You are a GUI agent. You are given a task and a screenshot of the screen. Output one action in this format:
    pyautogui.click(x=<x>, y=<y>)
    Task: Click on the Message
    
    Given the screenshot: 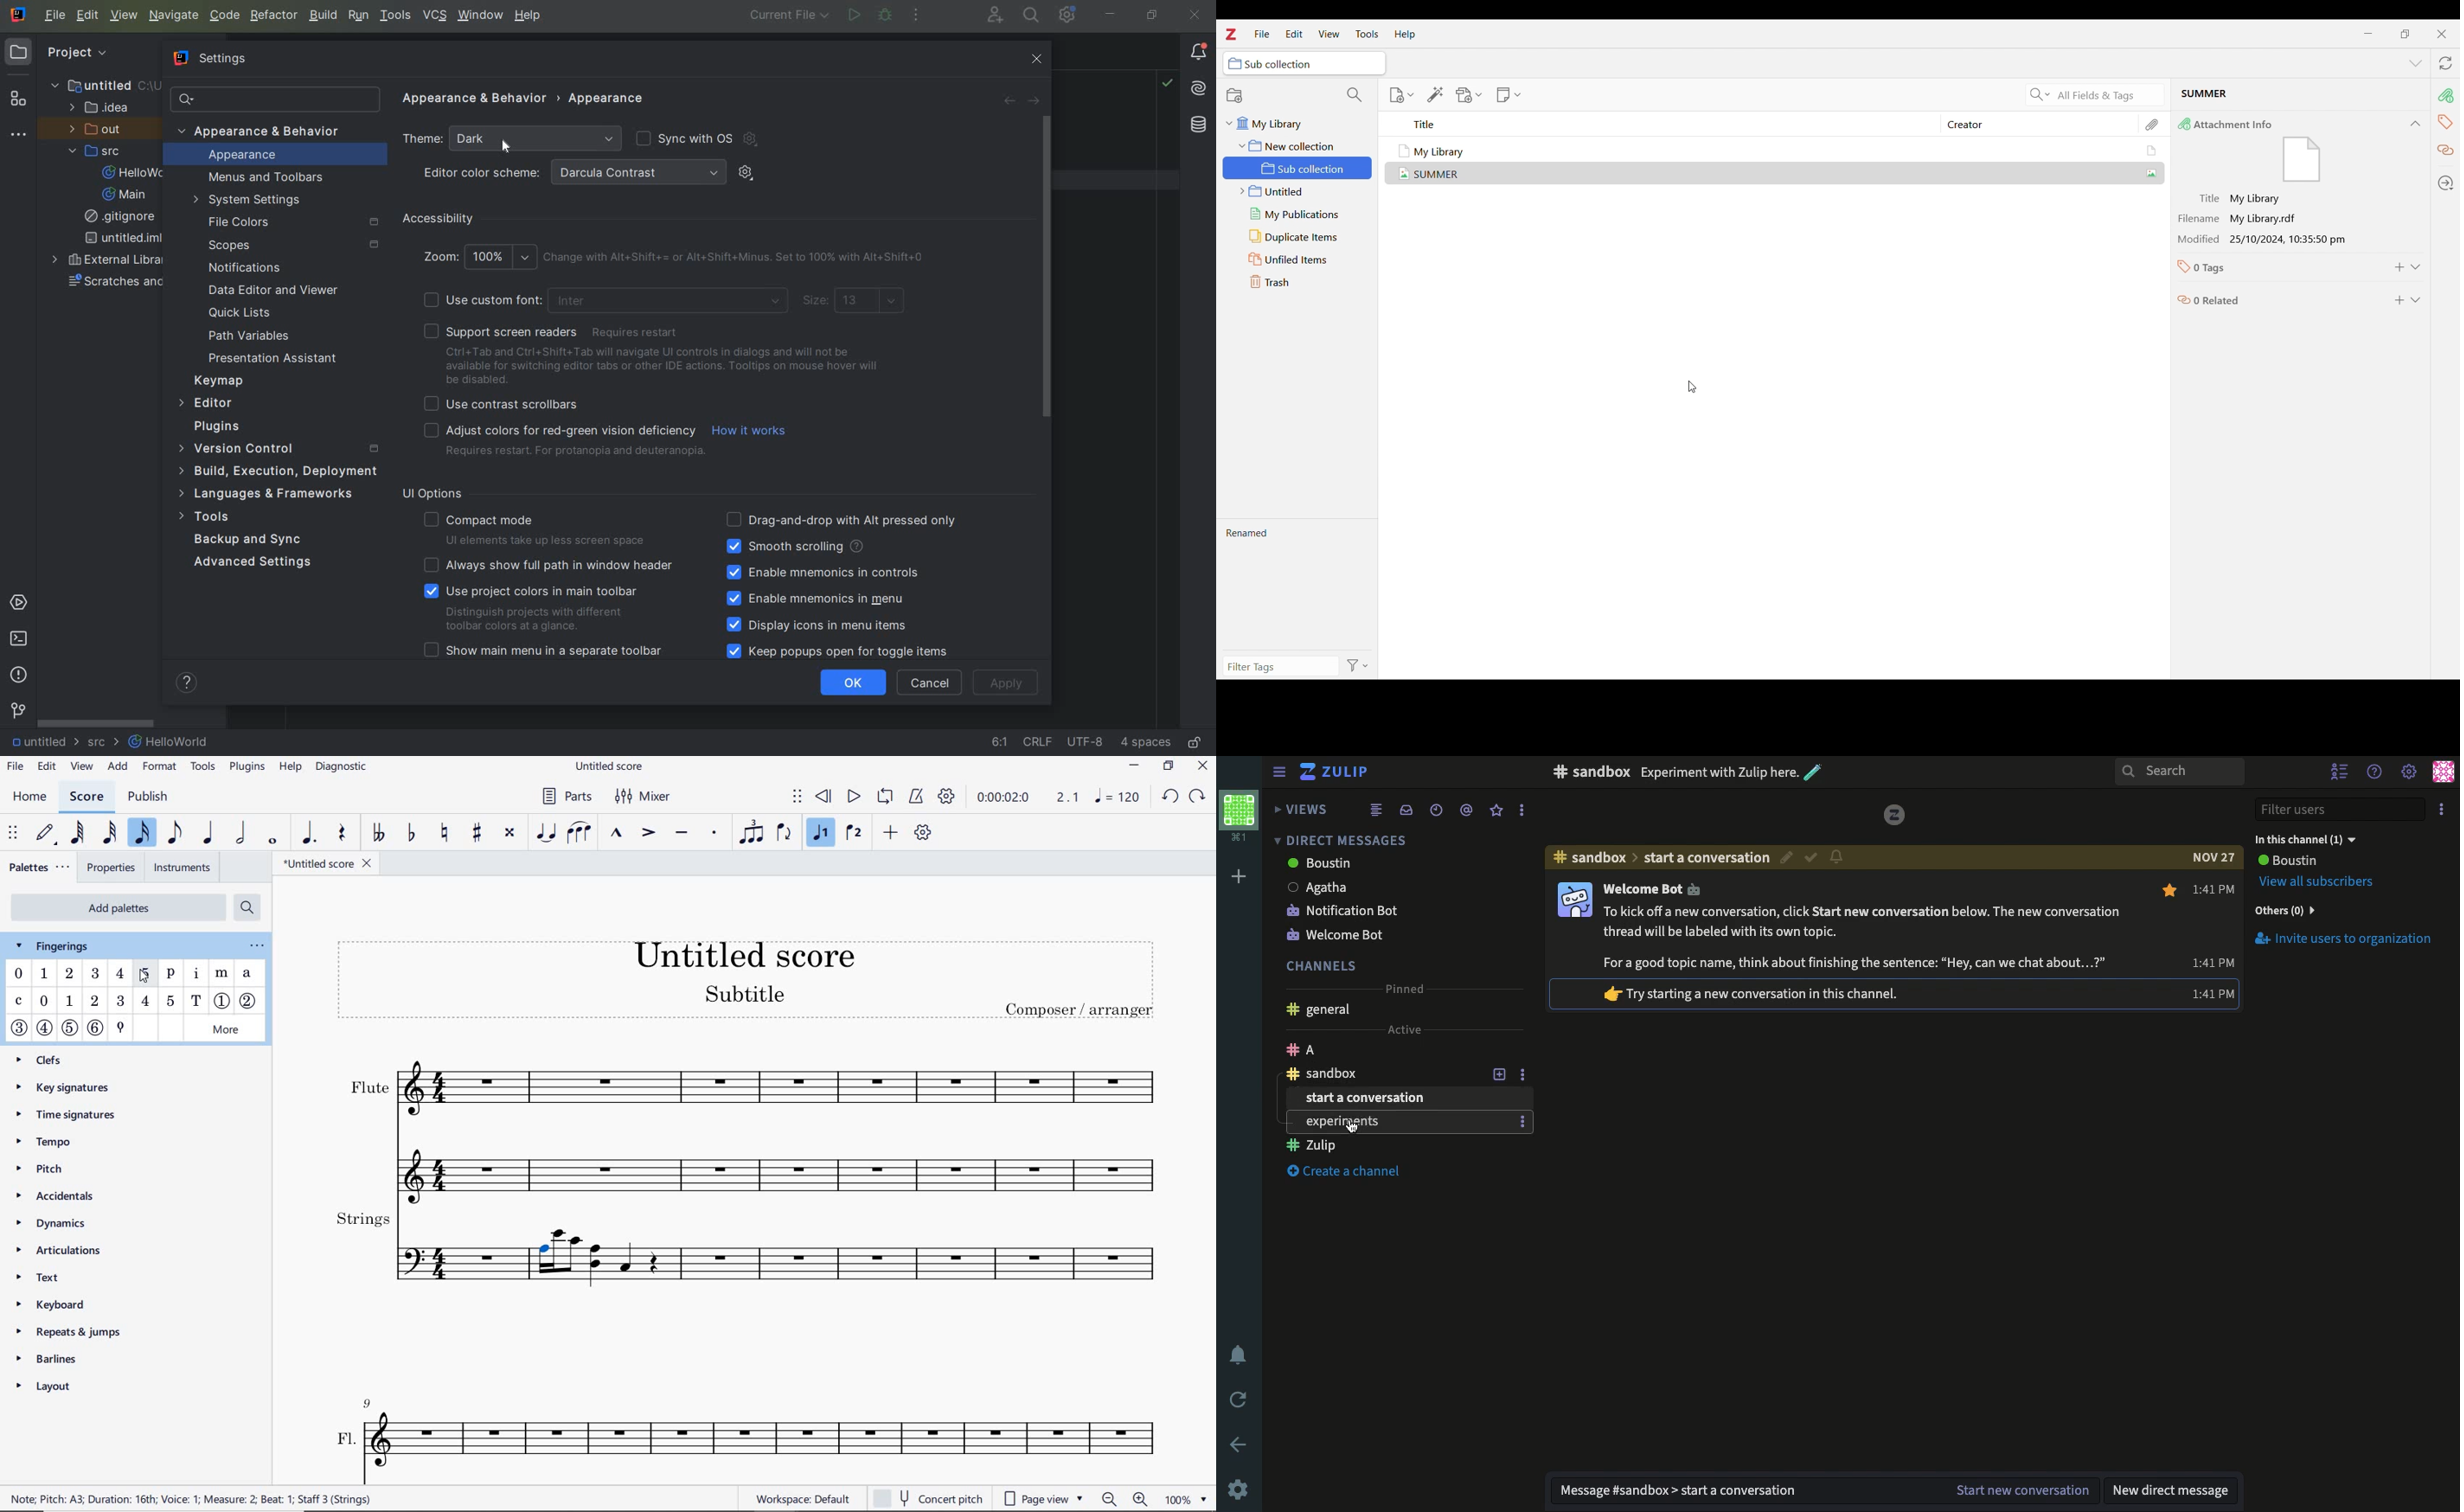 What is the action you would take?
    pyautogui.click(x=1739, y=1491)
    